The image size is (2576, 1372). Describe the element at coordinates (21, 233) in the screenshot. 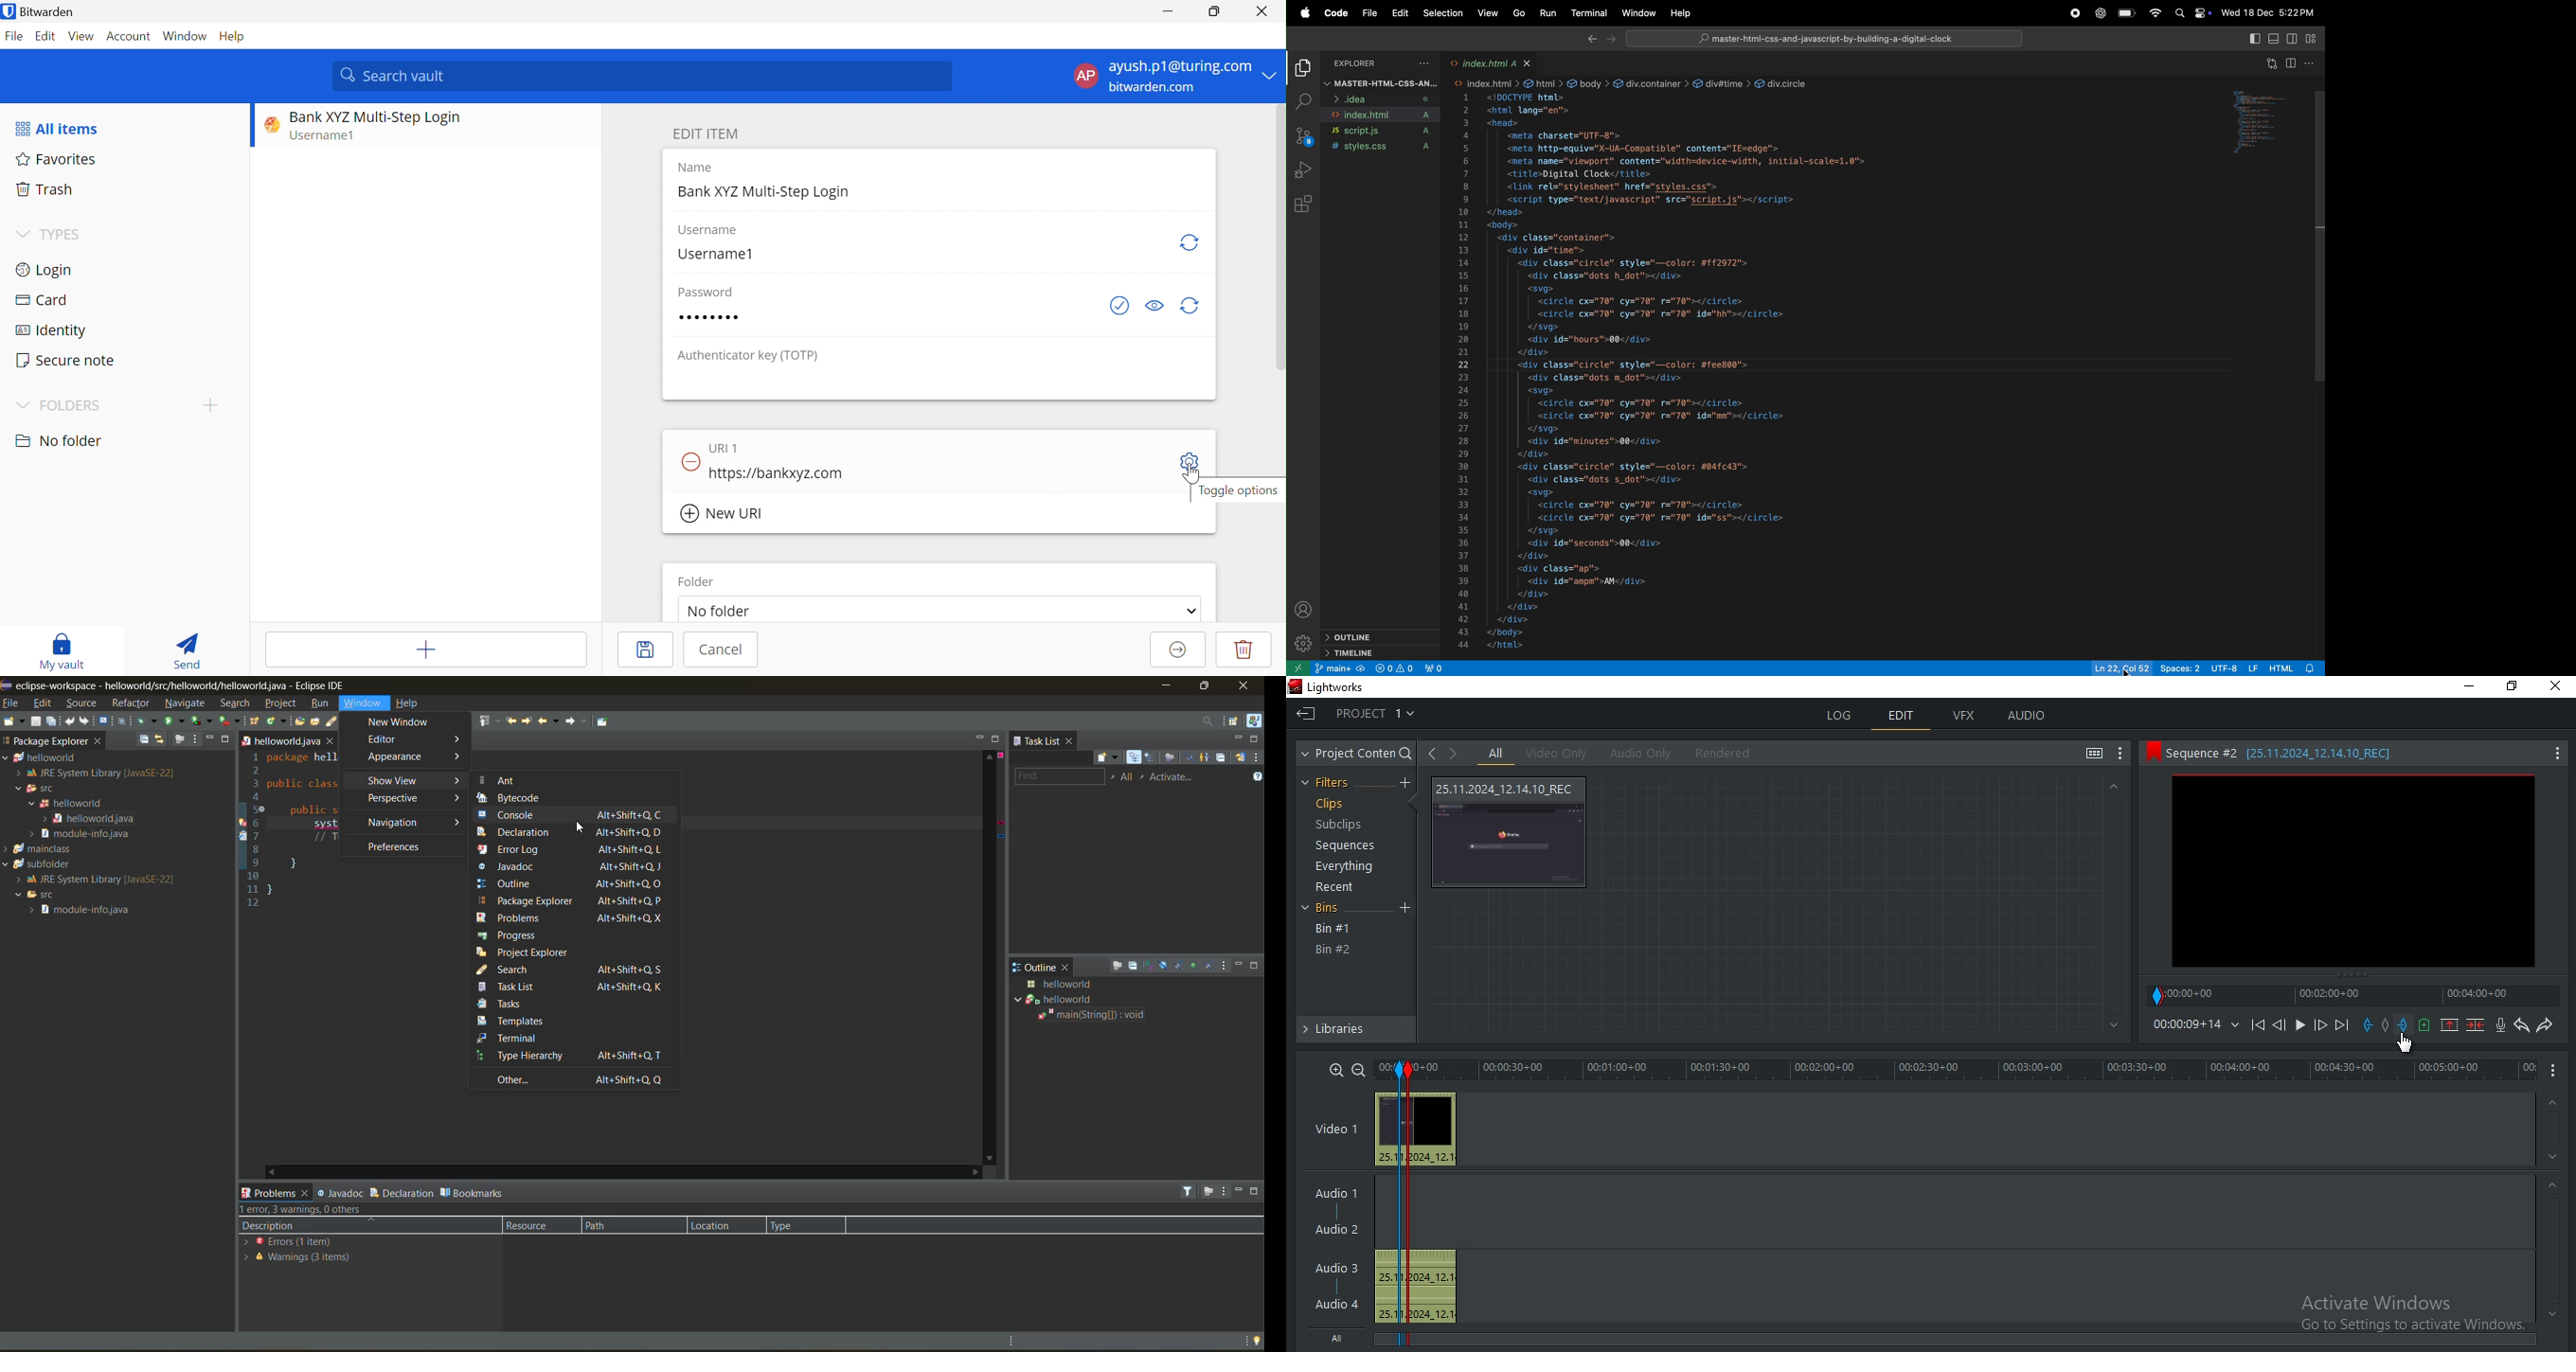

I see `Drop Down` at that location.